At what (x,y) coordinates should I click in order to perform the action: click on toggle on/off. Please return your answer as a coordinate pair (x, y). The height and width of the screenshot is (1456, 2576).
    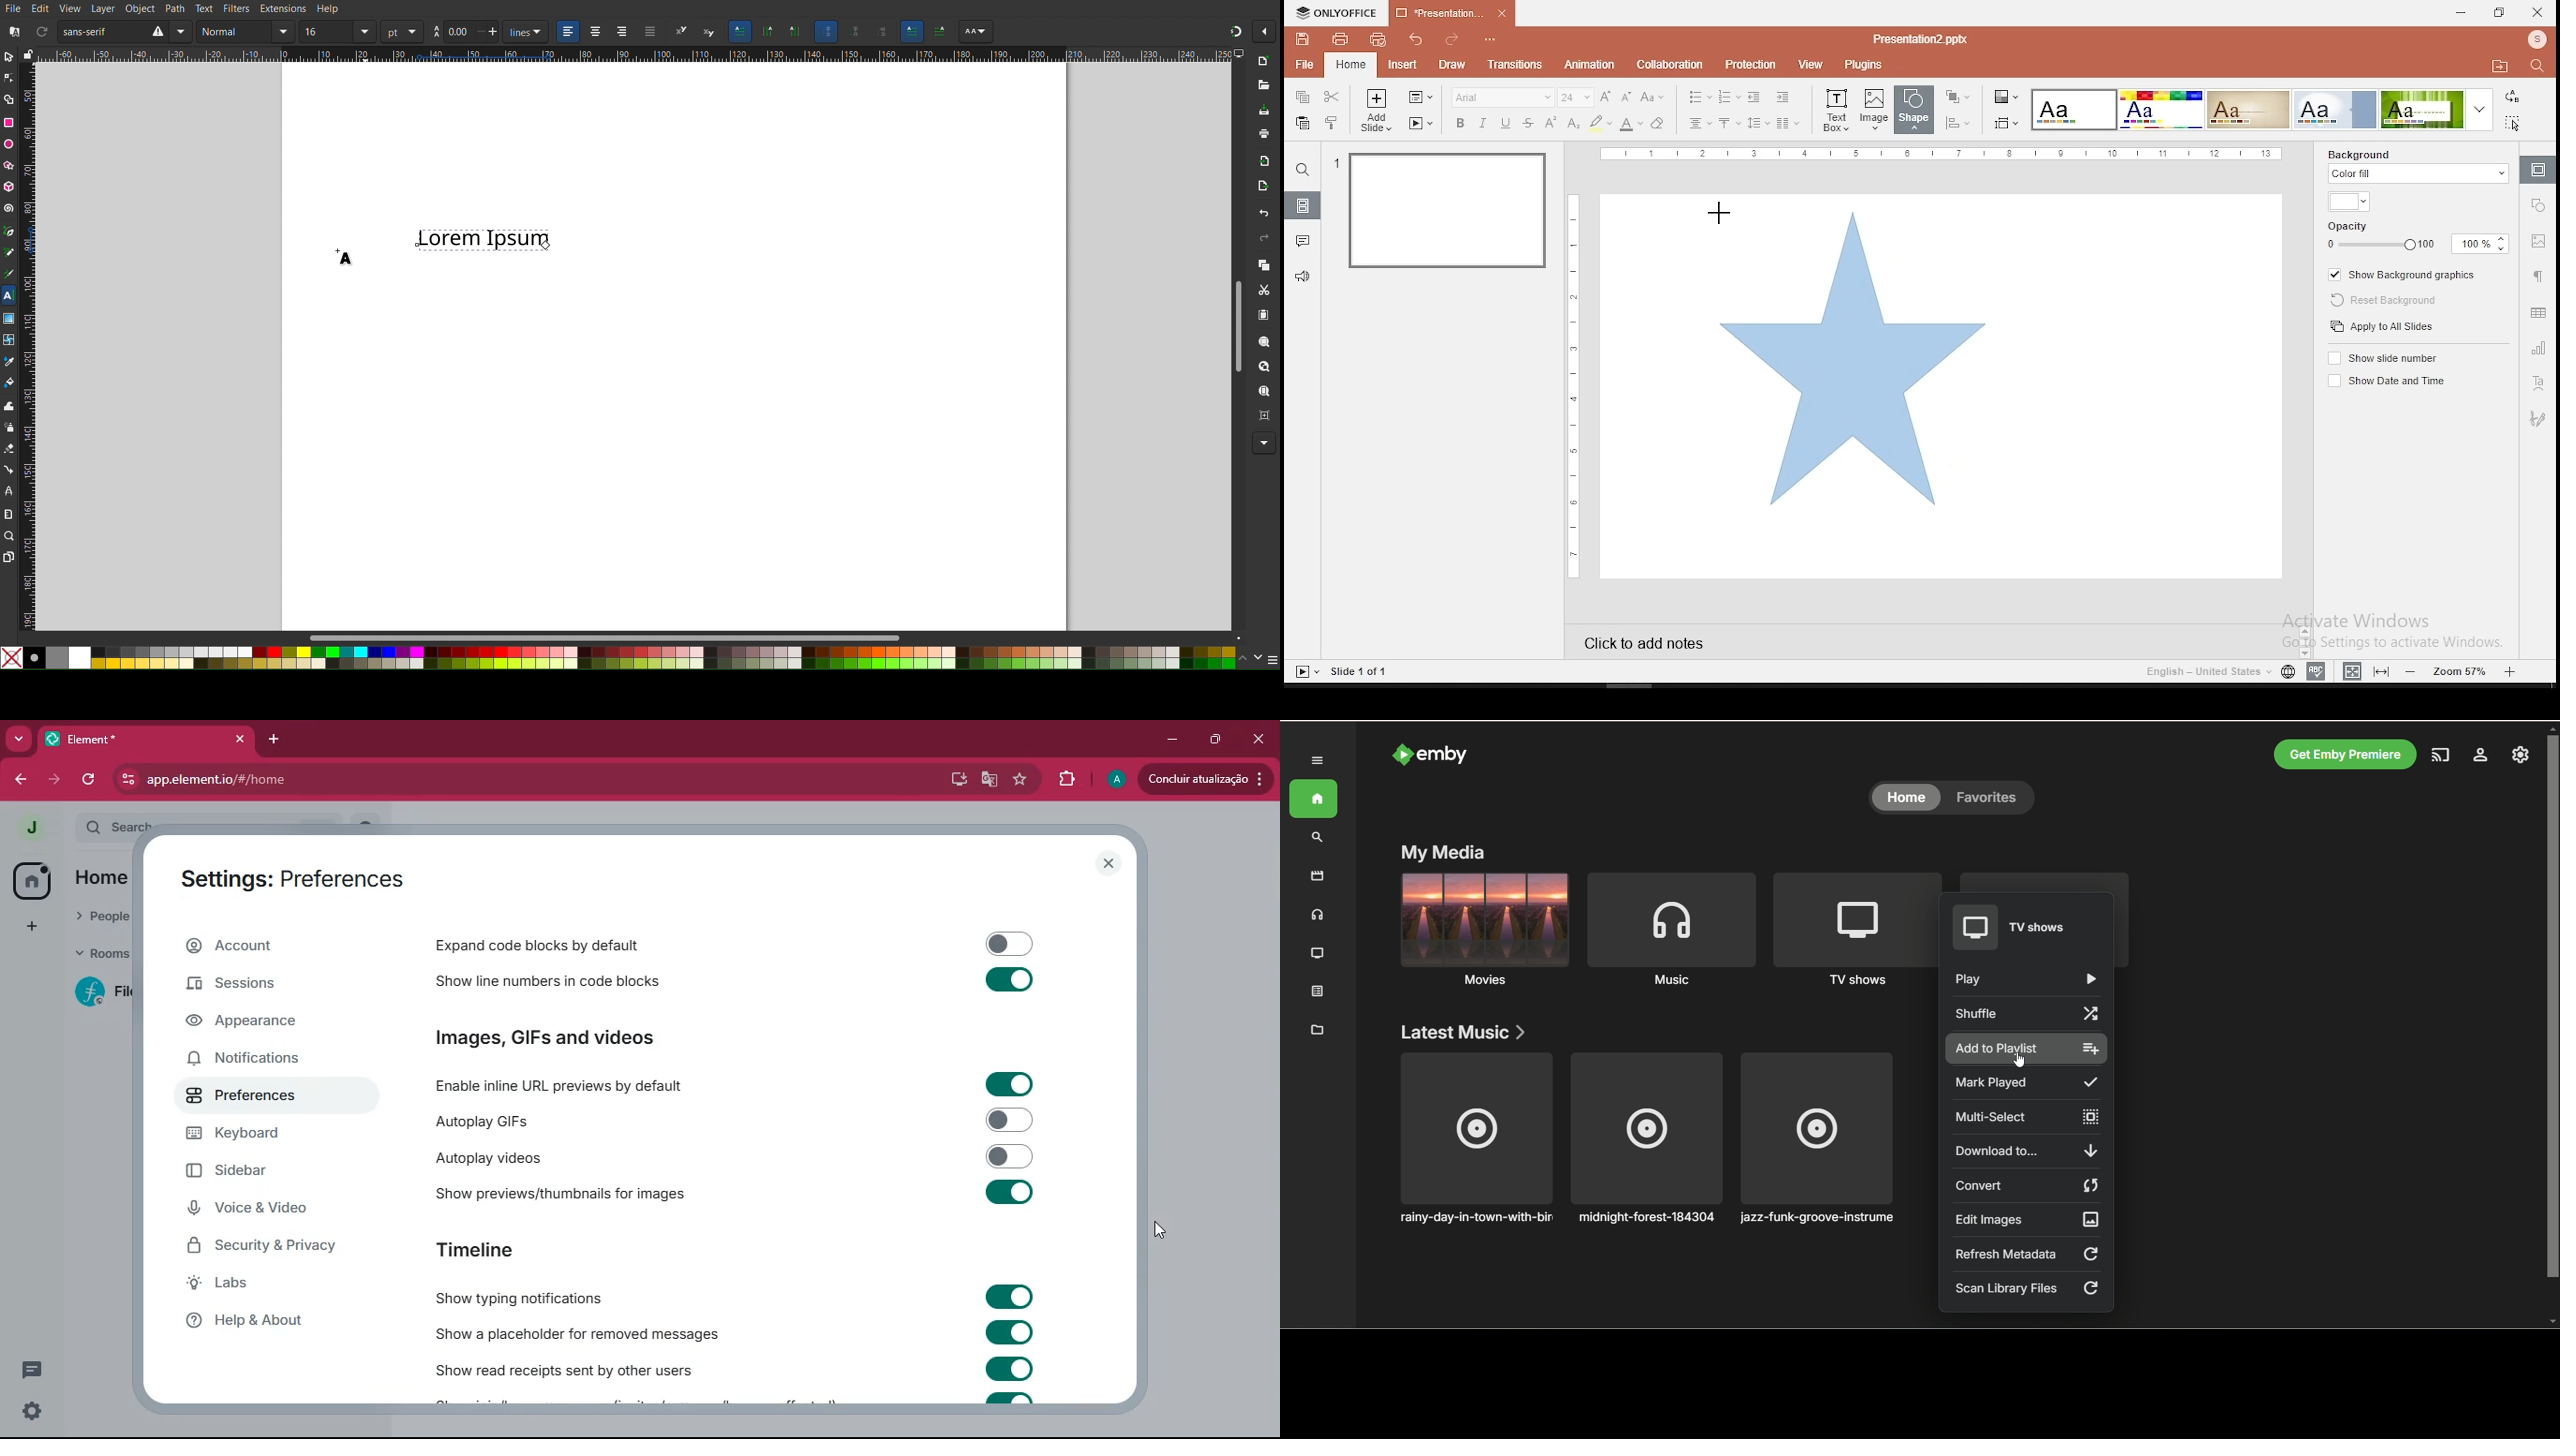
    Looking at the image, I should click on (1011, 944).